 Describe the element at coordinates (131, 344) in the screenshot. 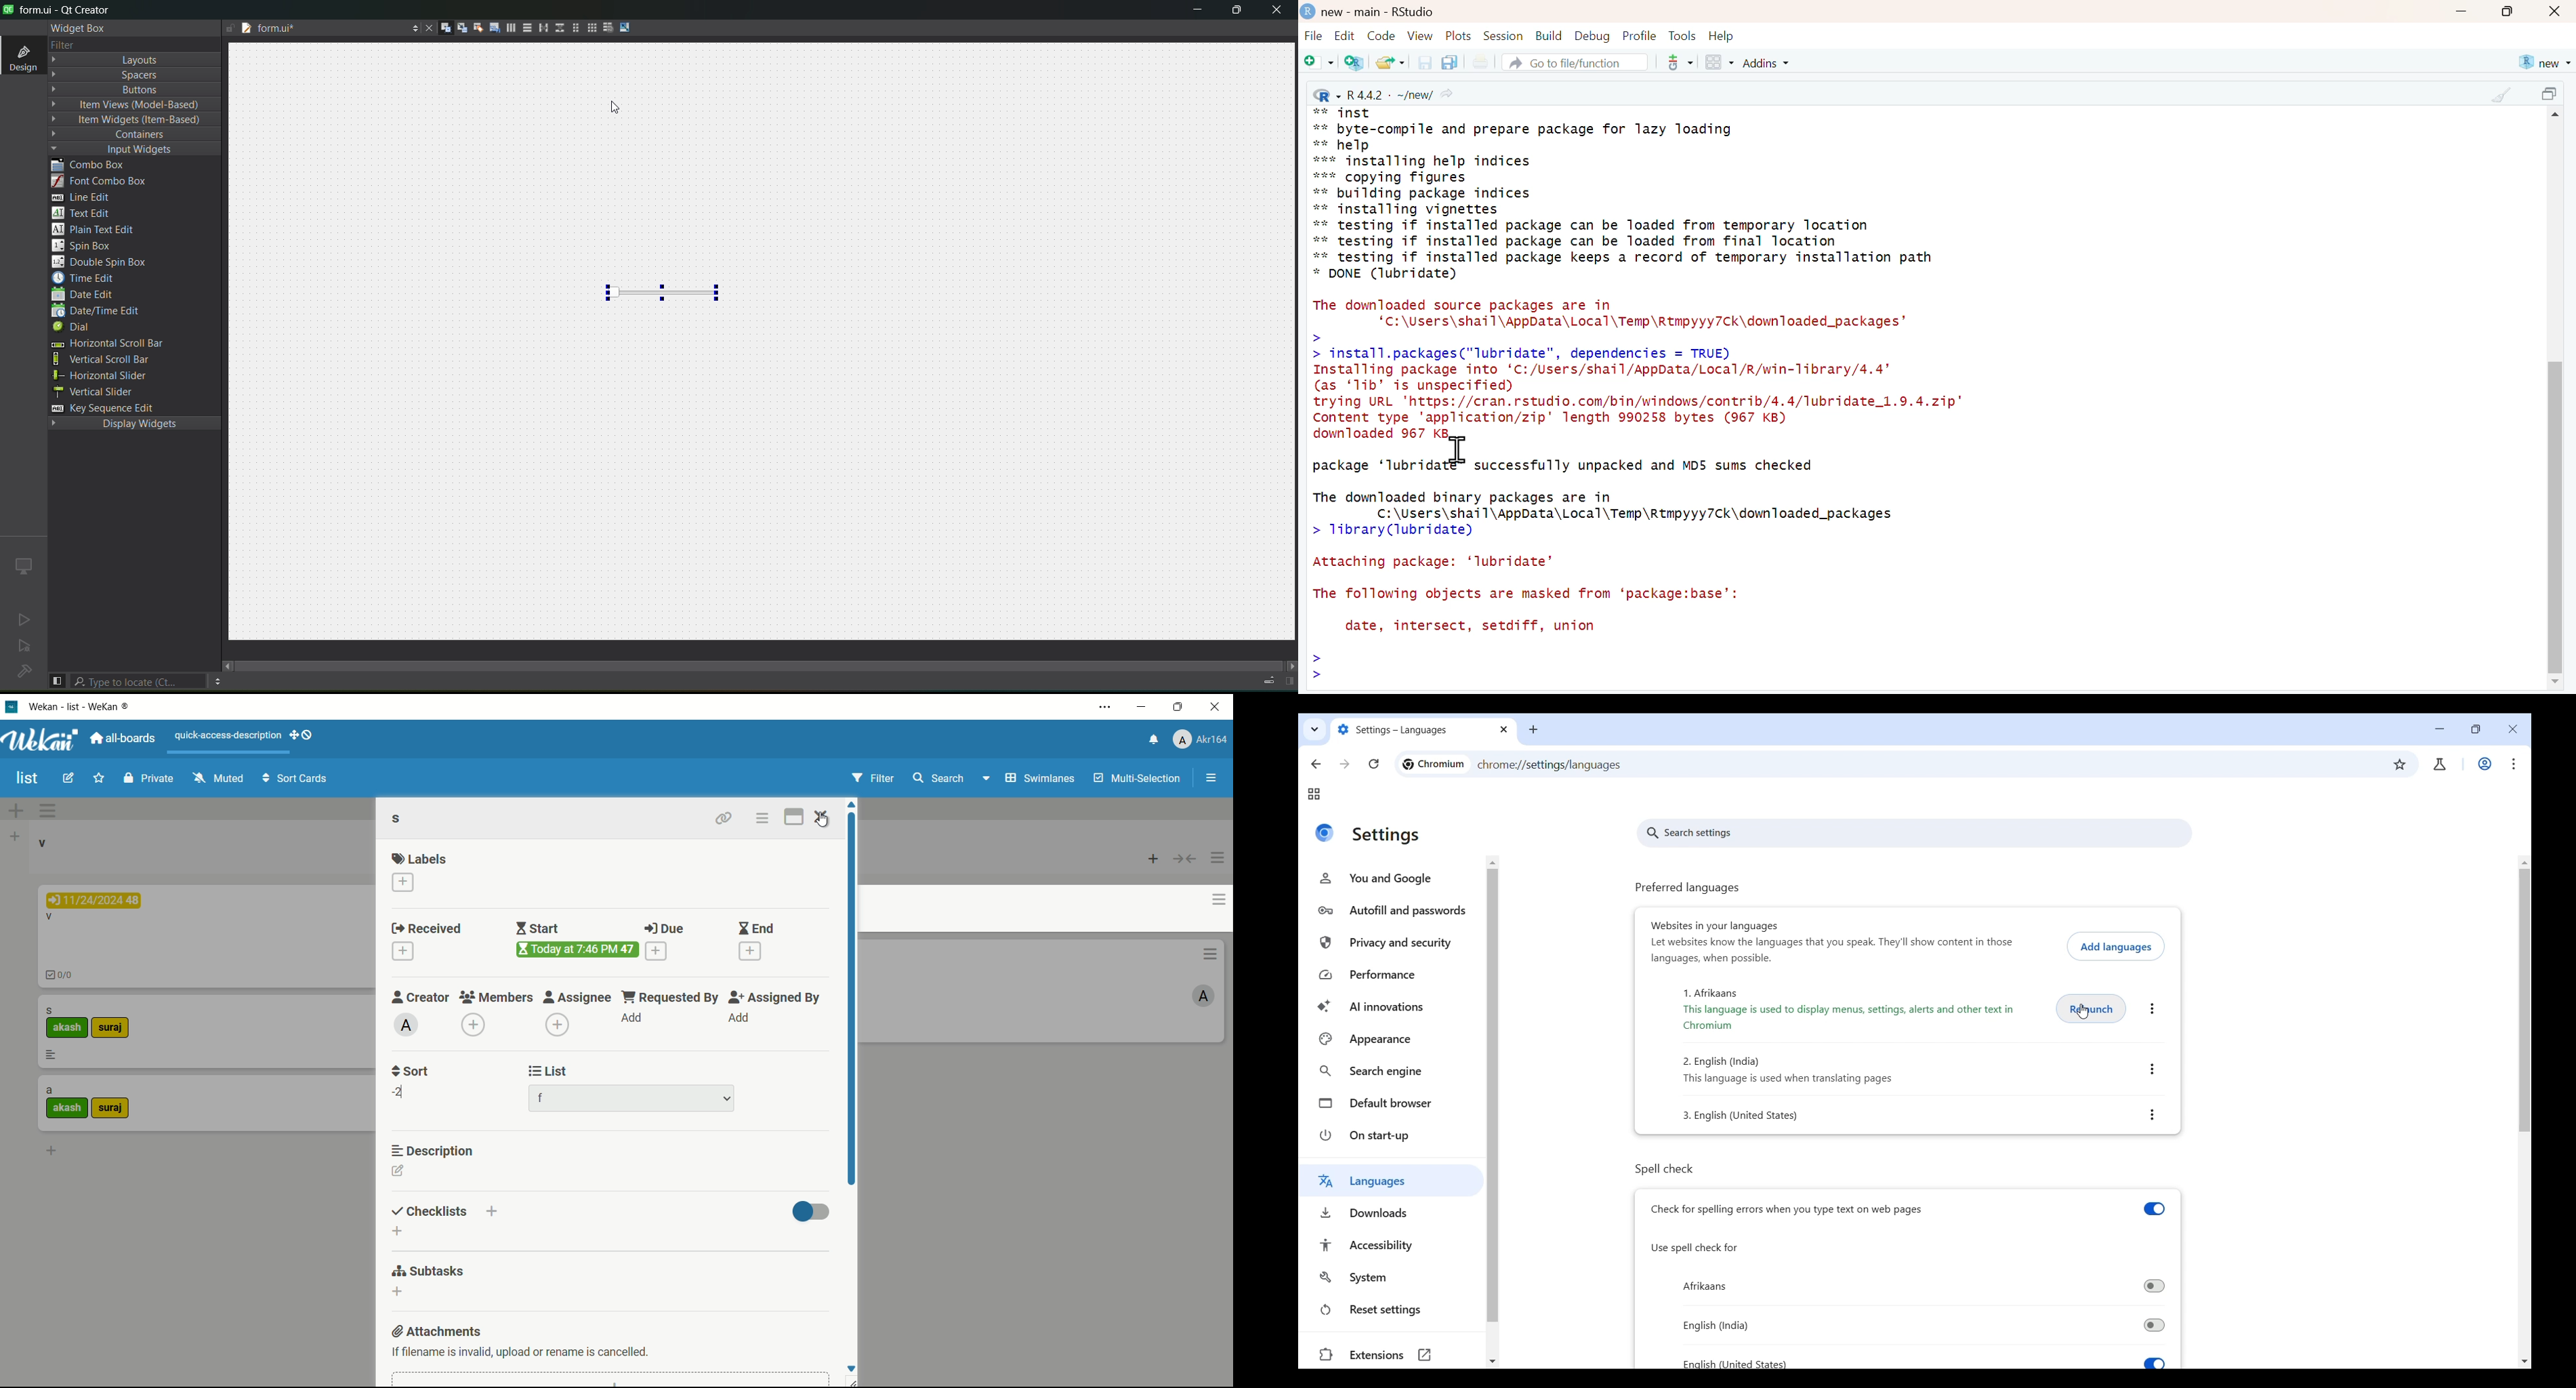

I see `horizontal scroll bar` at that location.